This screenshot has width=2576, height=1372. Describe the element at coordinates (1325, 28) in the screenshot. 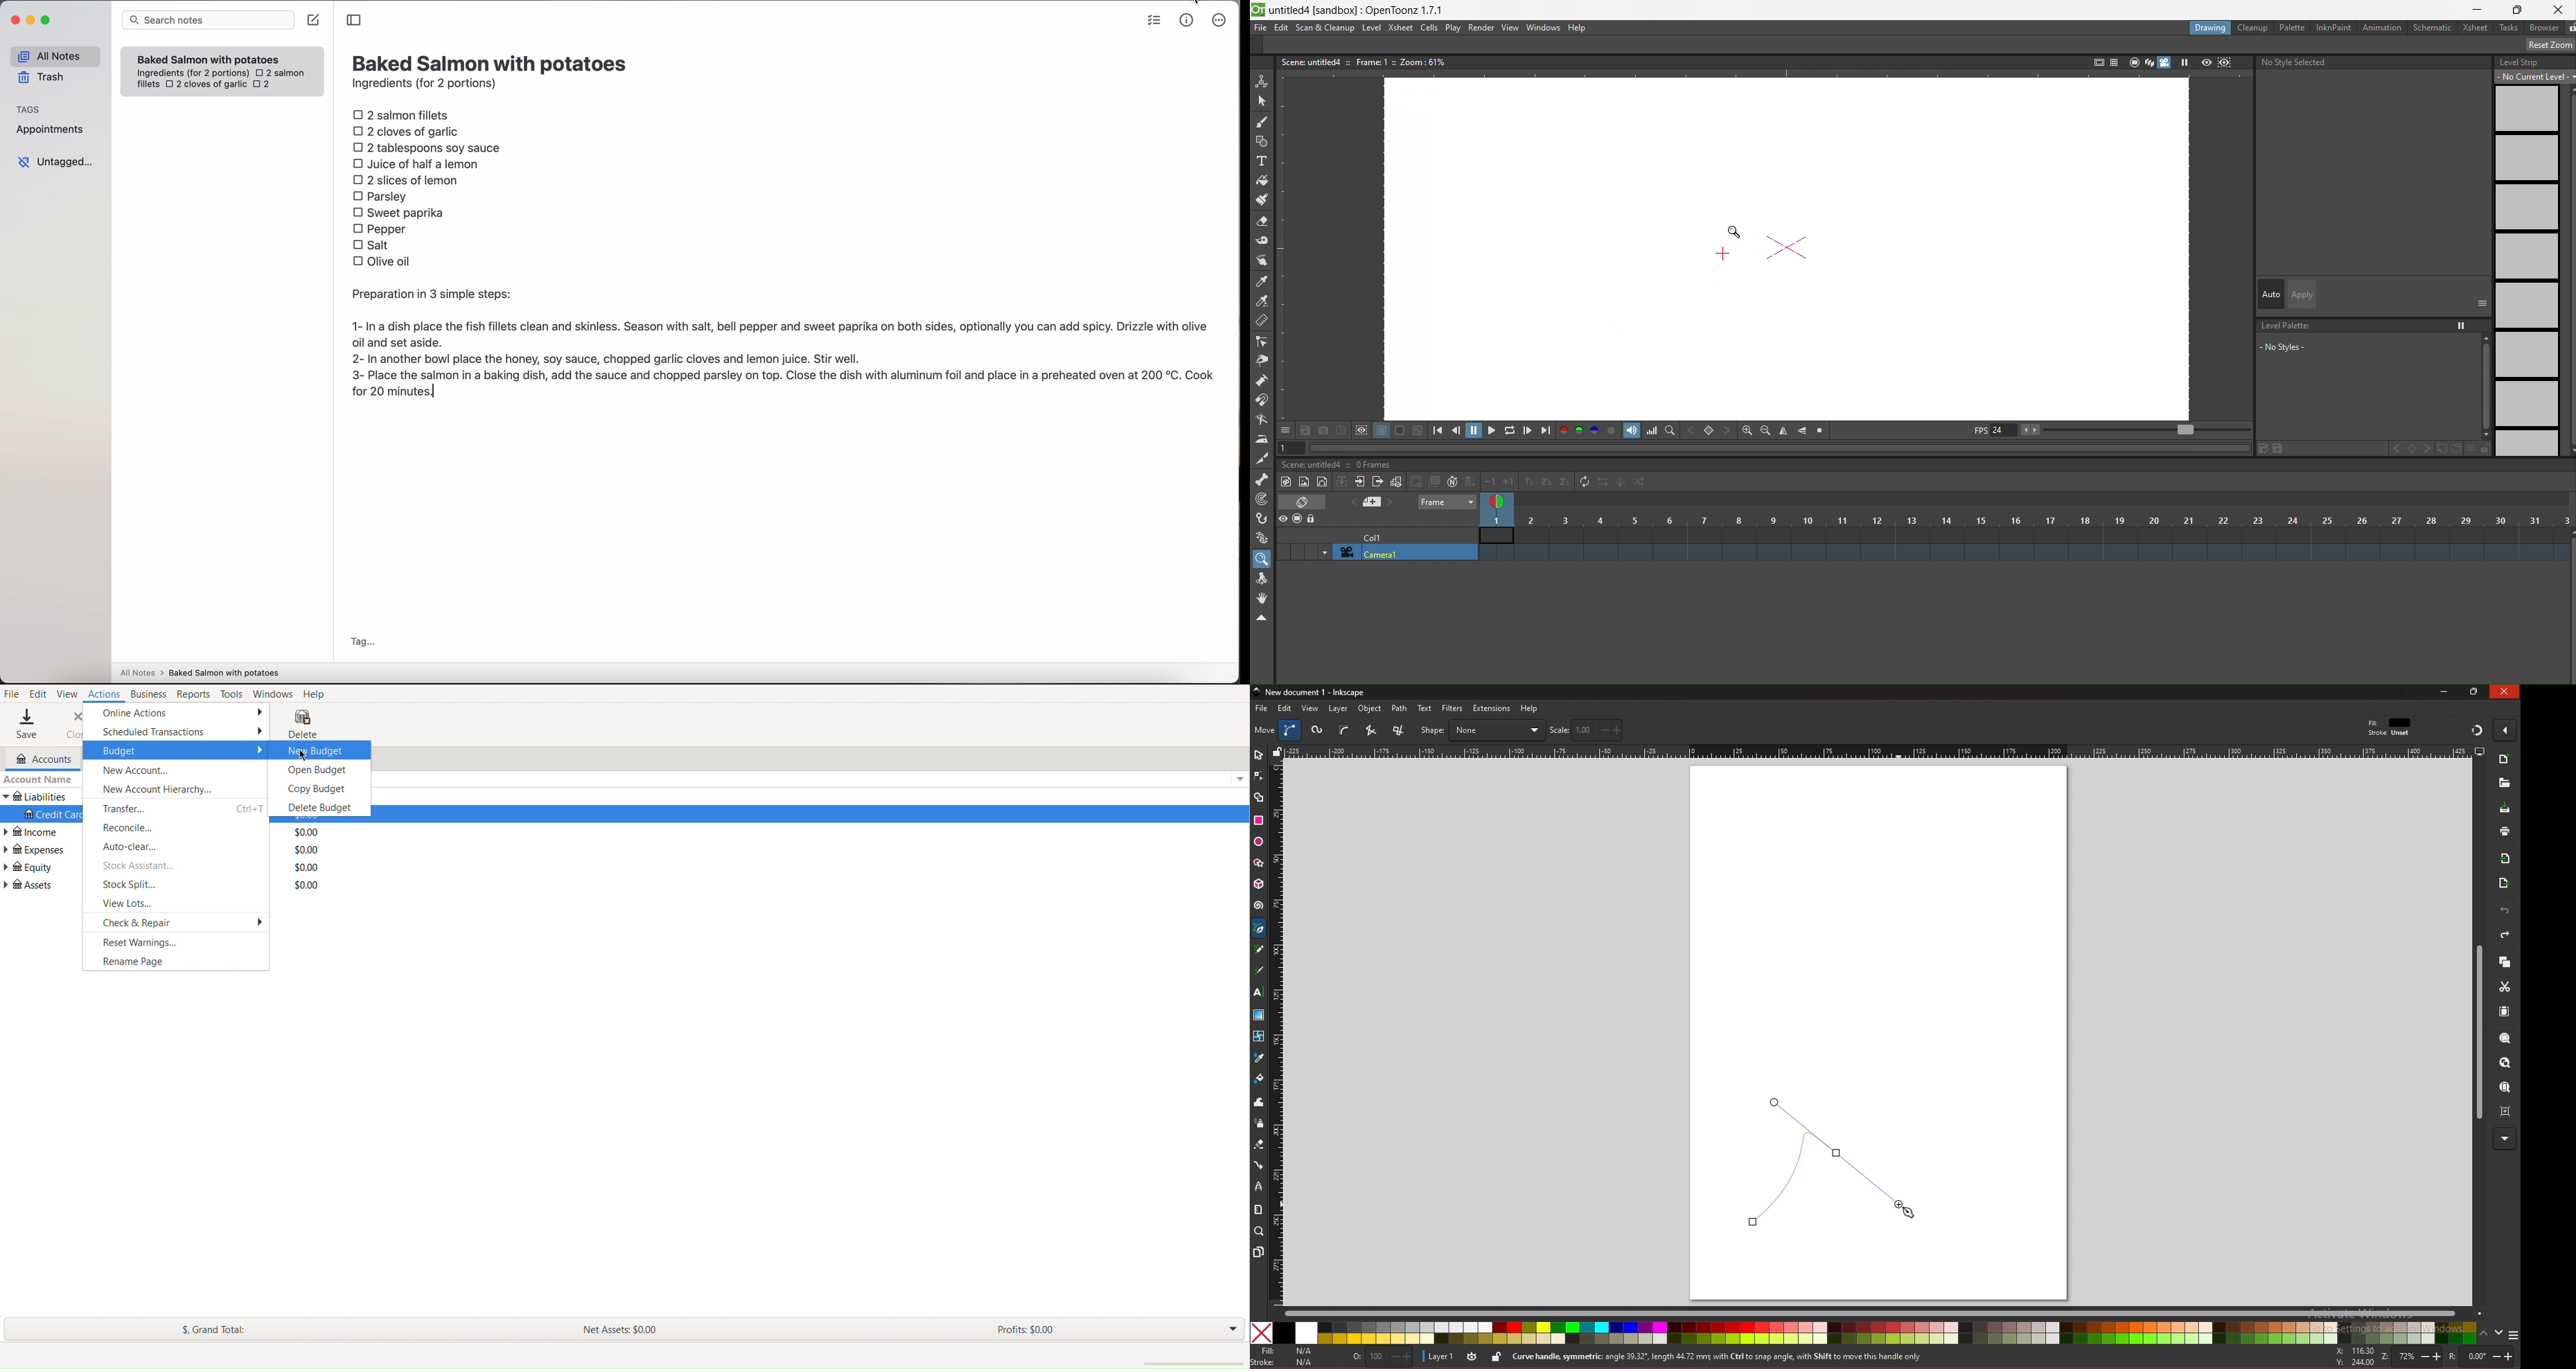

I see `scan&cleanup` at that location.